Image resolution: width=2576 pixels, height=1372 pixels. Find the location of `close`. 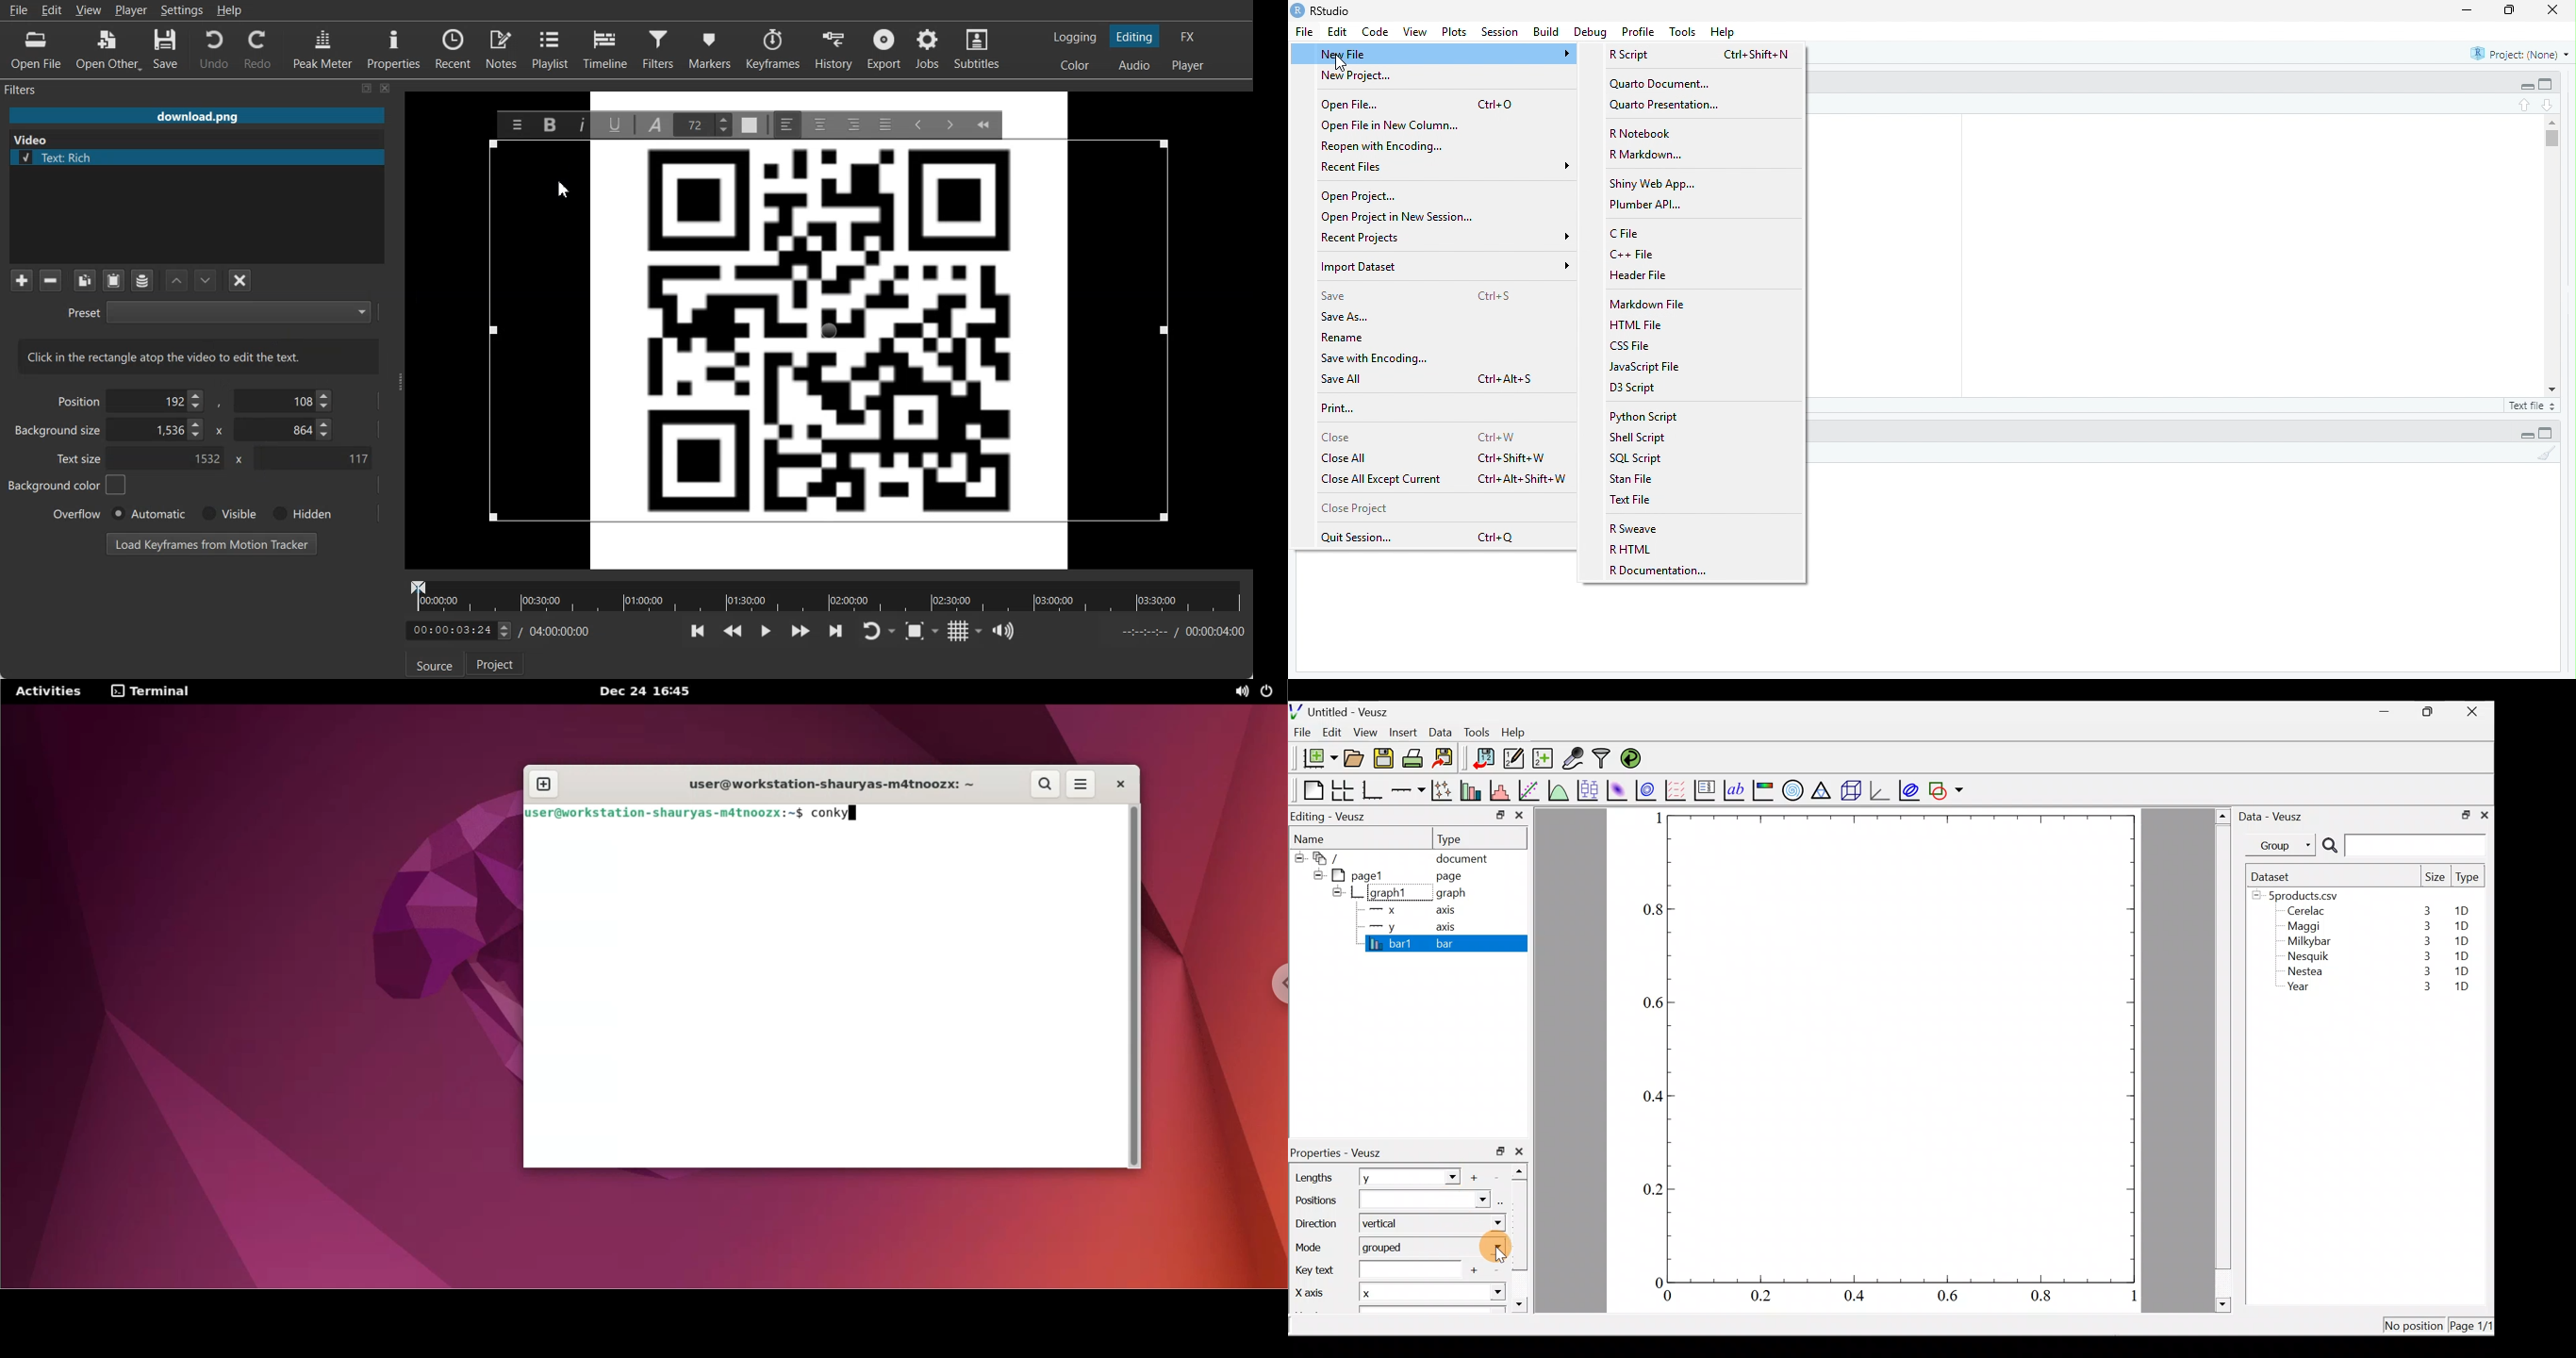

close is located at coordinates (2553, 9).